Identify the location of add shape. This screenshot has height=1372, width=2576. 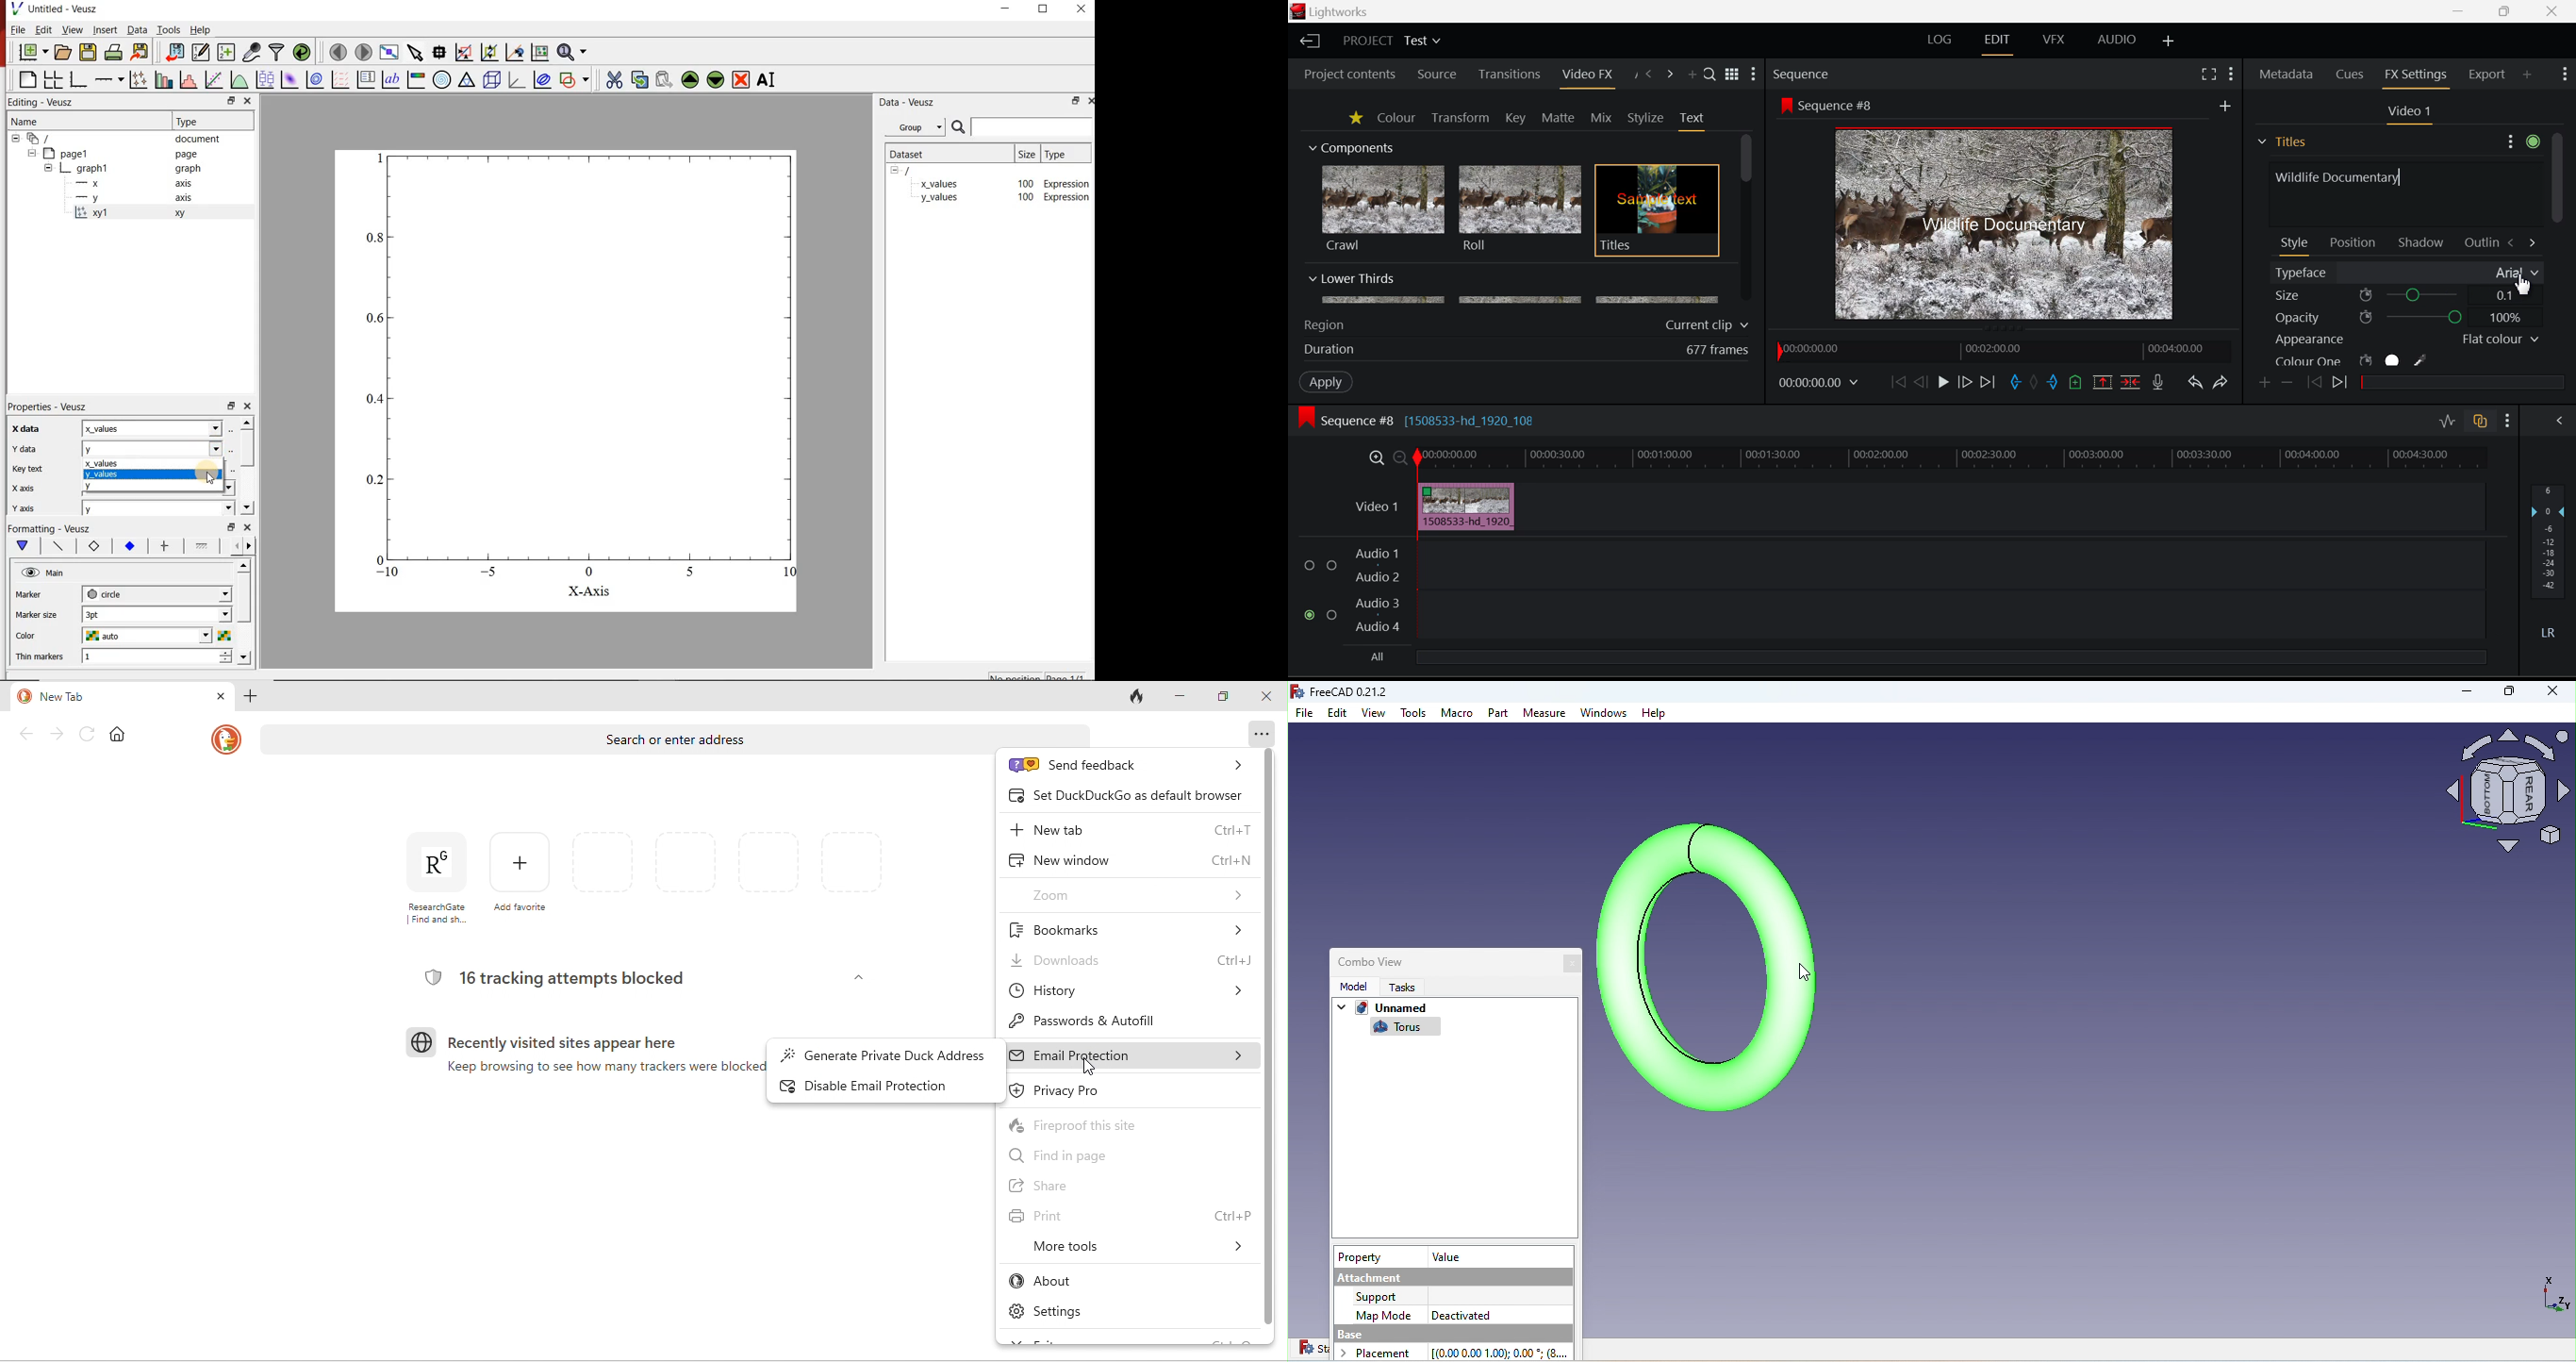
(575, 80).